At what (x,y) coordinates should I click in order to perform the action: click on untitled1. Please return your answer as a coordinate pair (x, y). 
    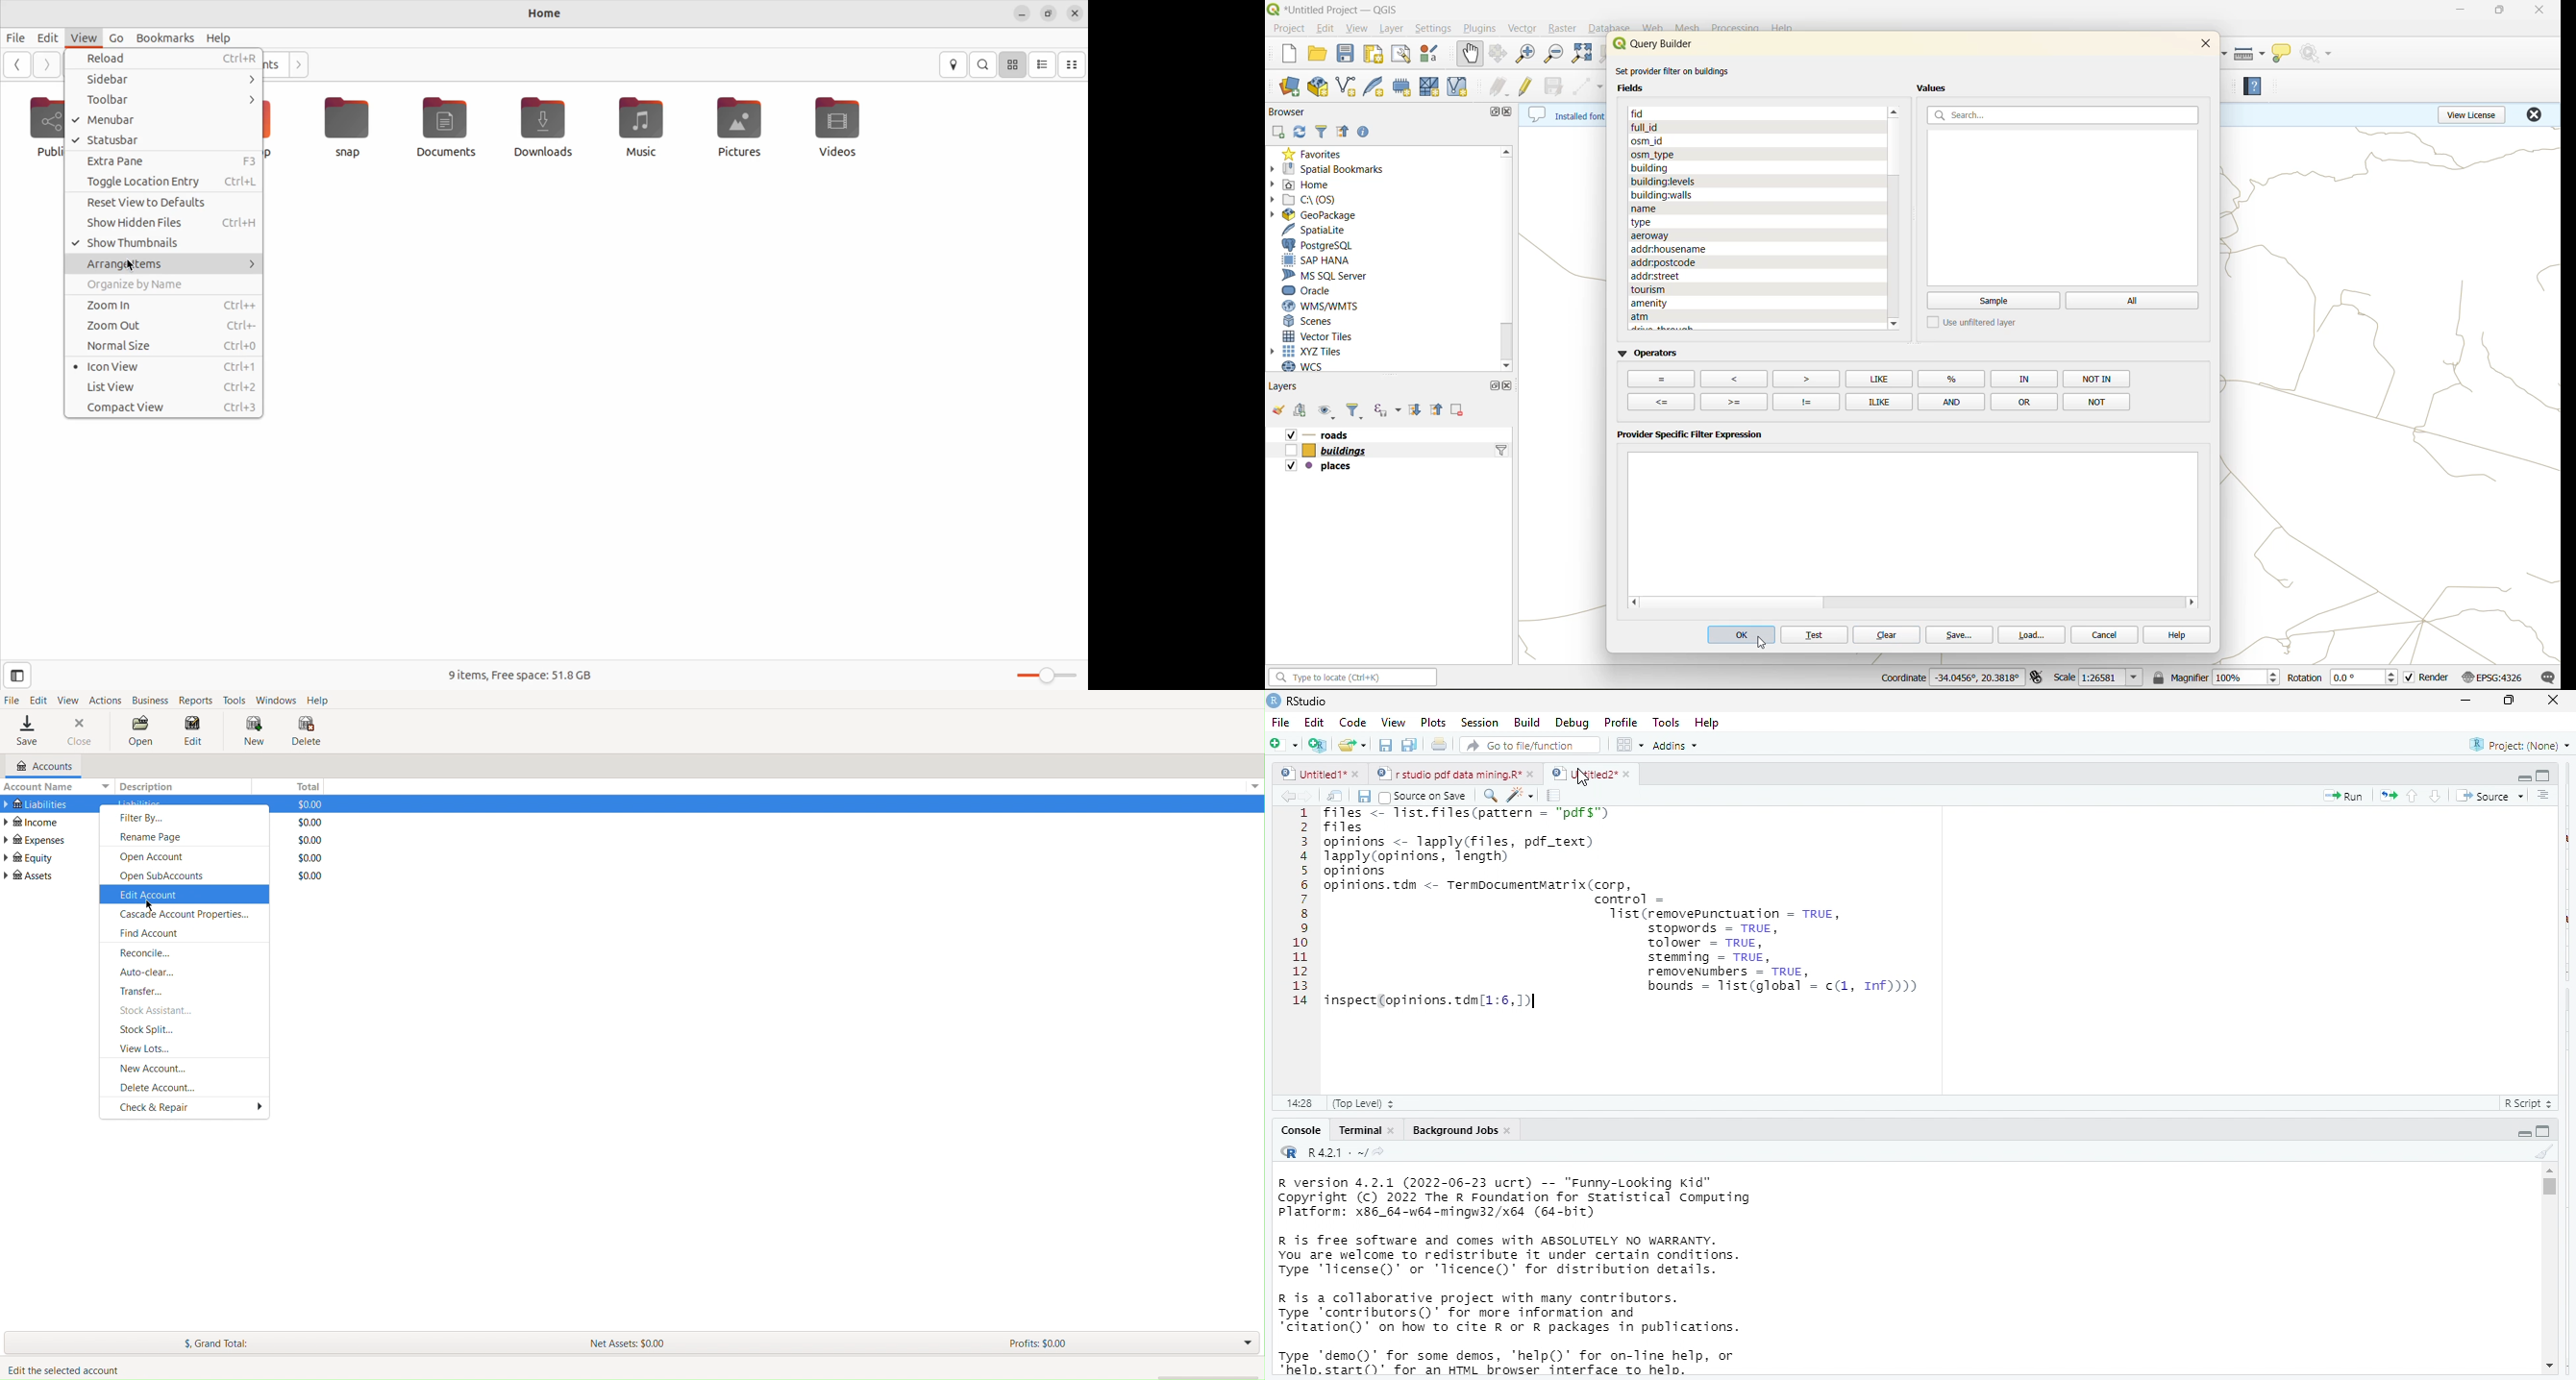
    Looking at the image, I should click on (1311, 775).